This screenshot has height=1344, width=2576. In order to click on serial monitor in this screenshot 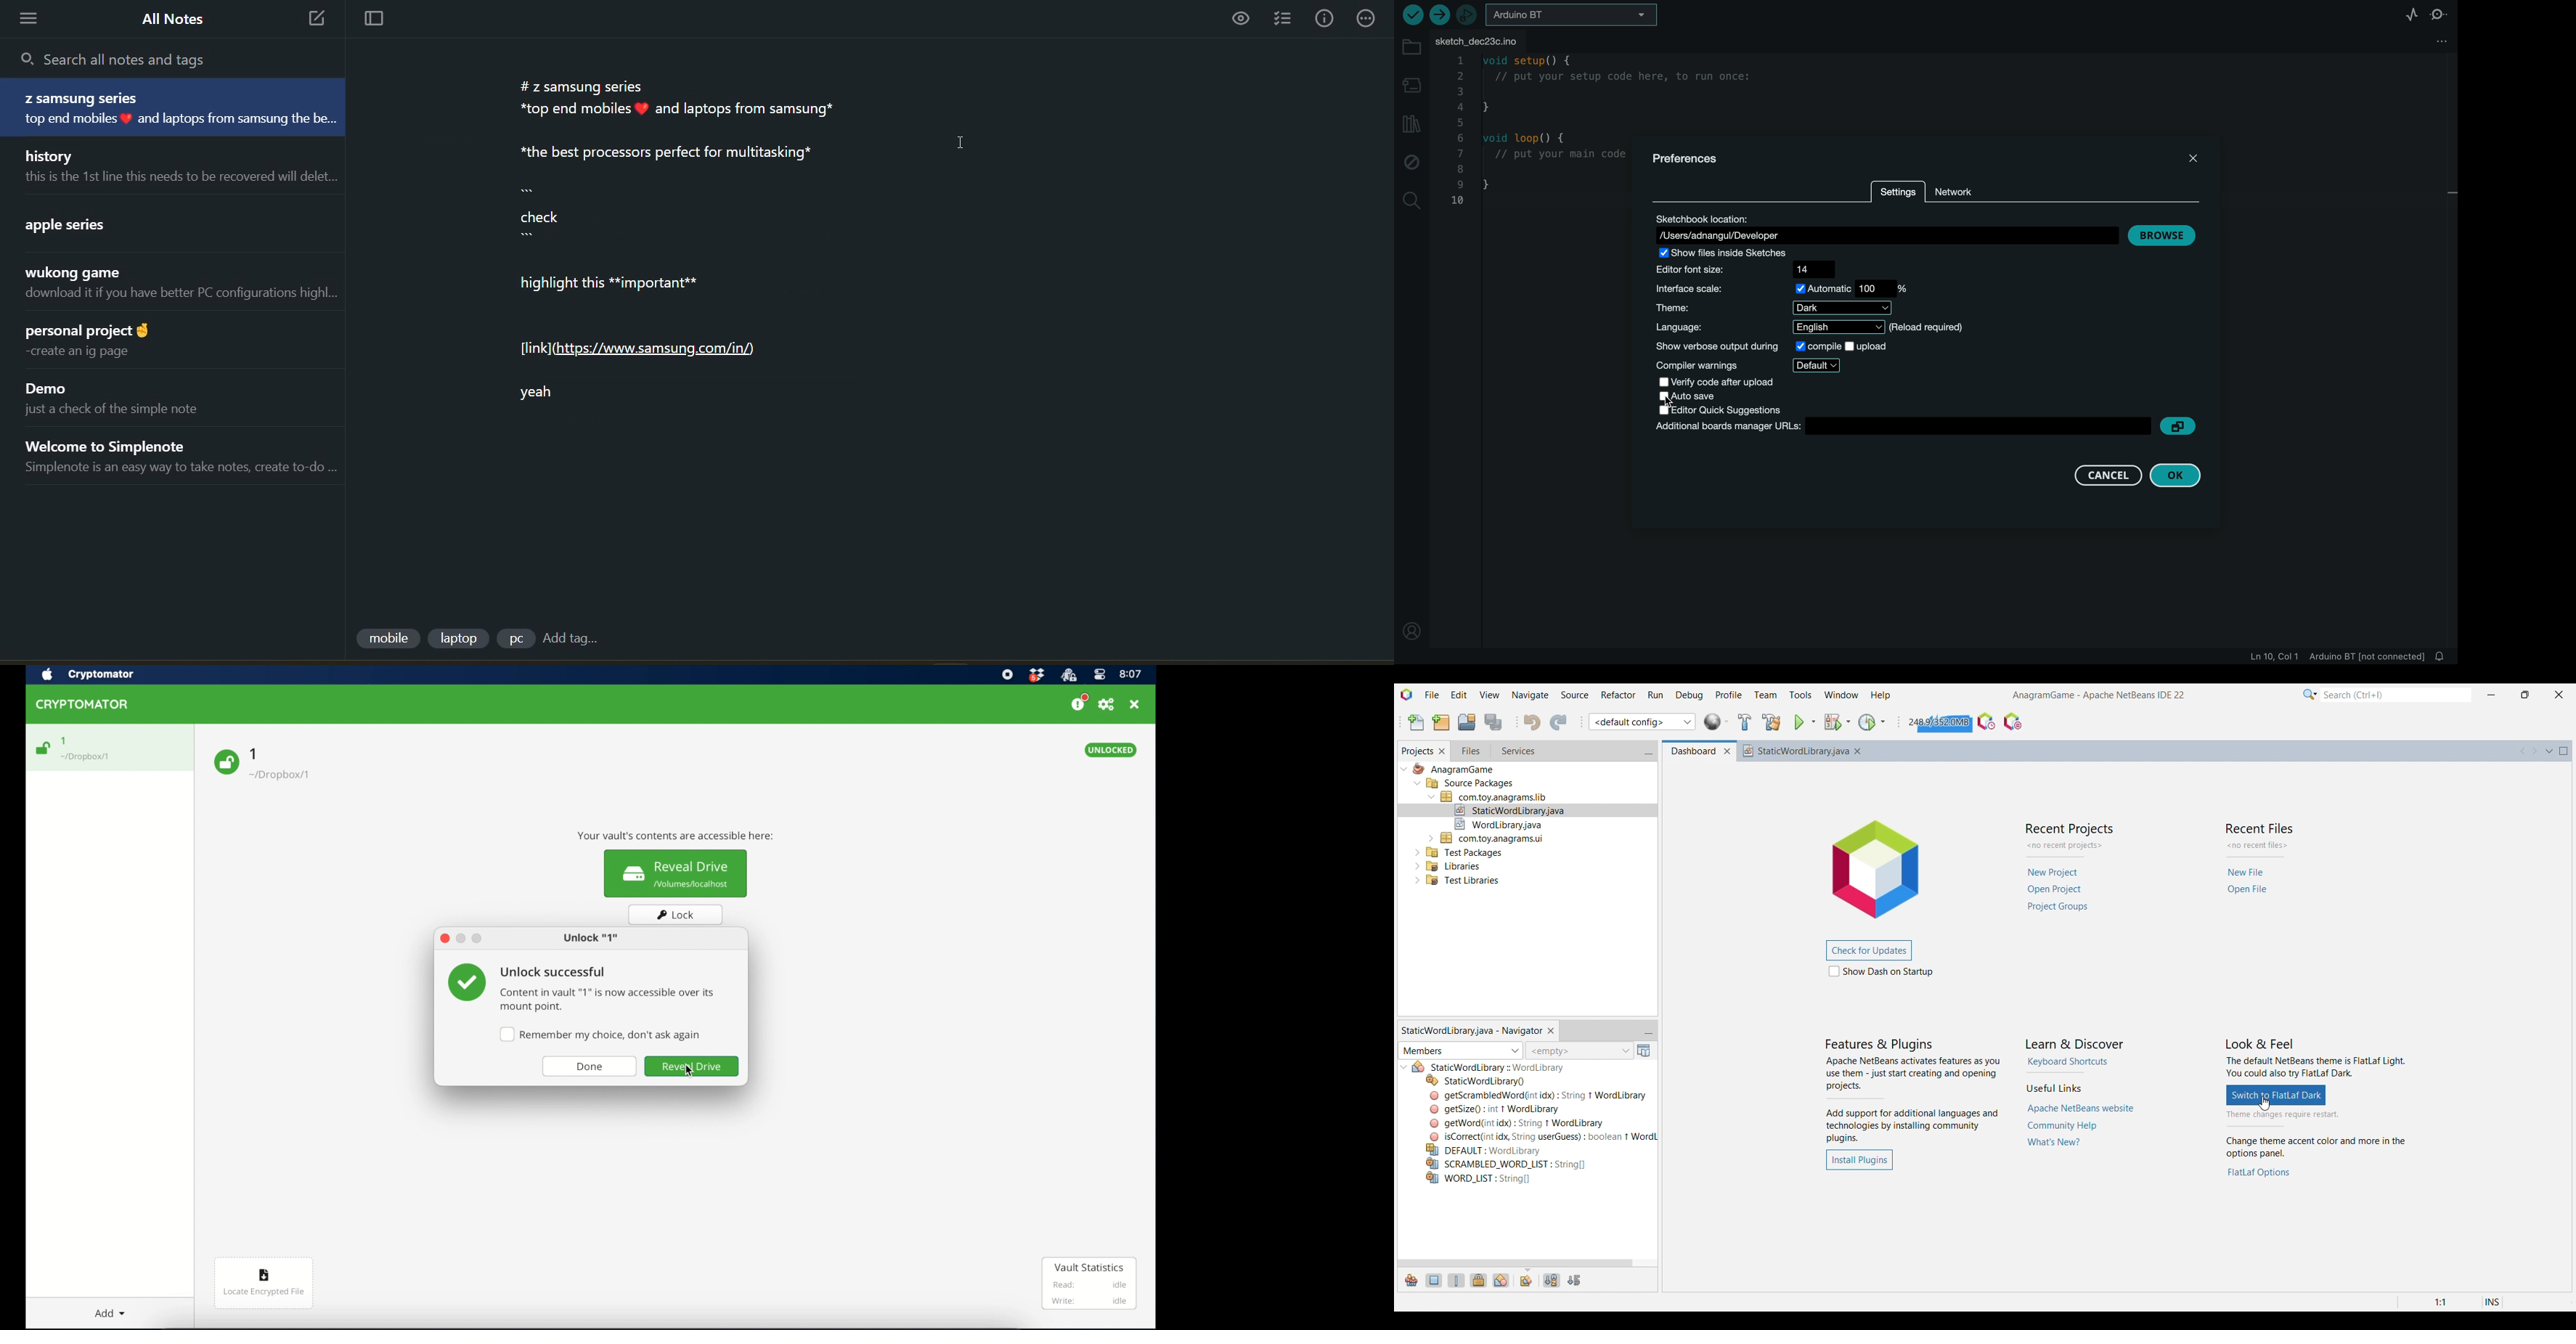, I will do `click(2439, 15)`.